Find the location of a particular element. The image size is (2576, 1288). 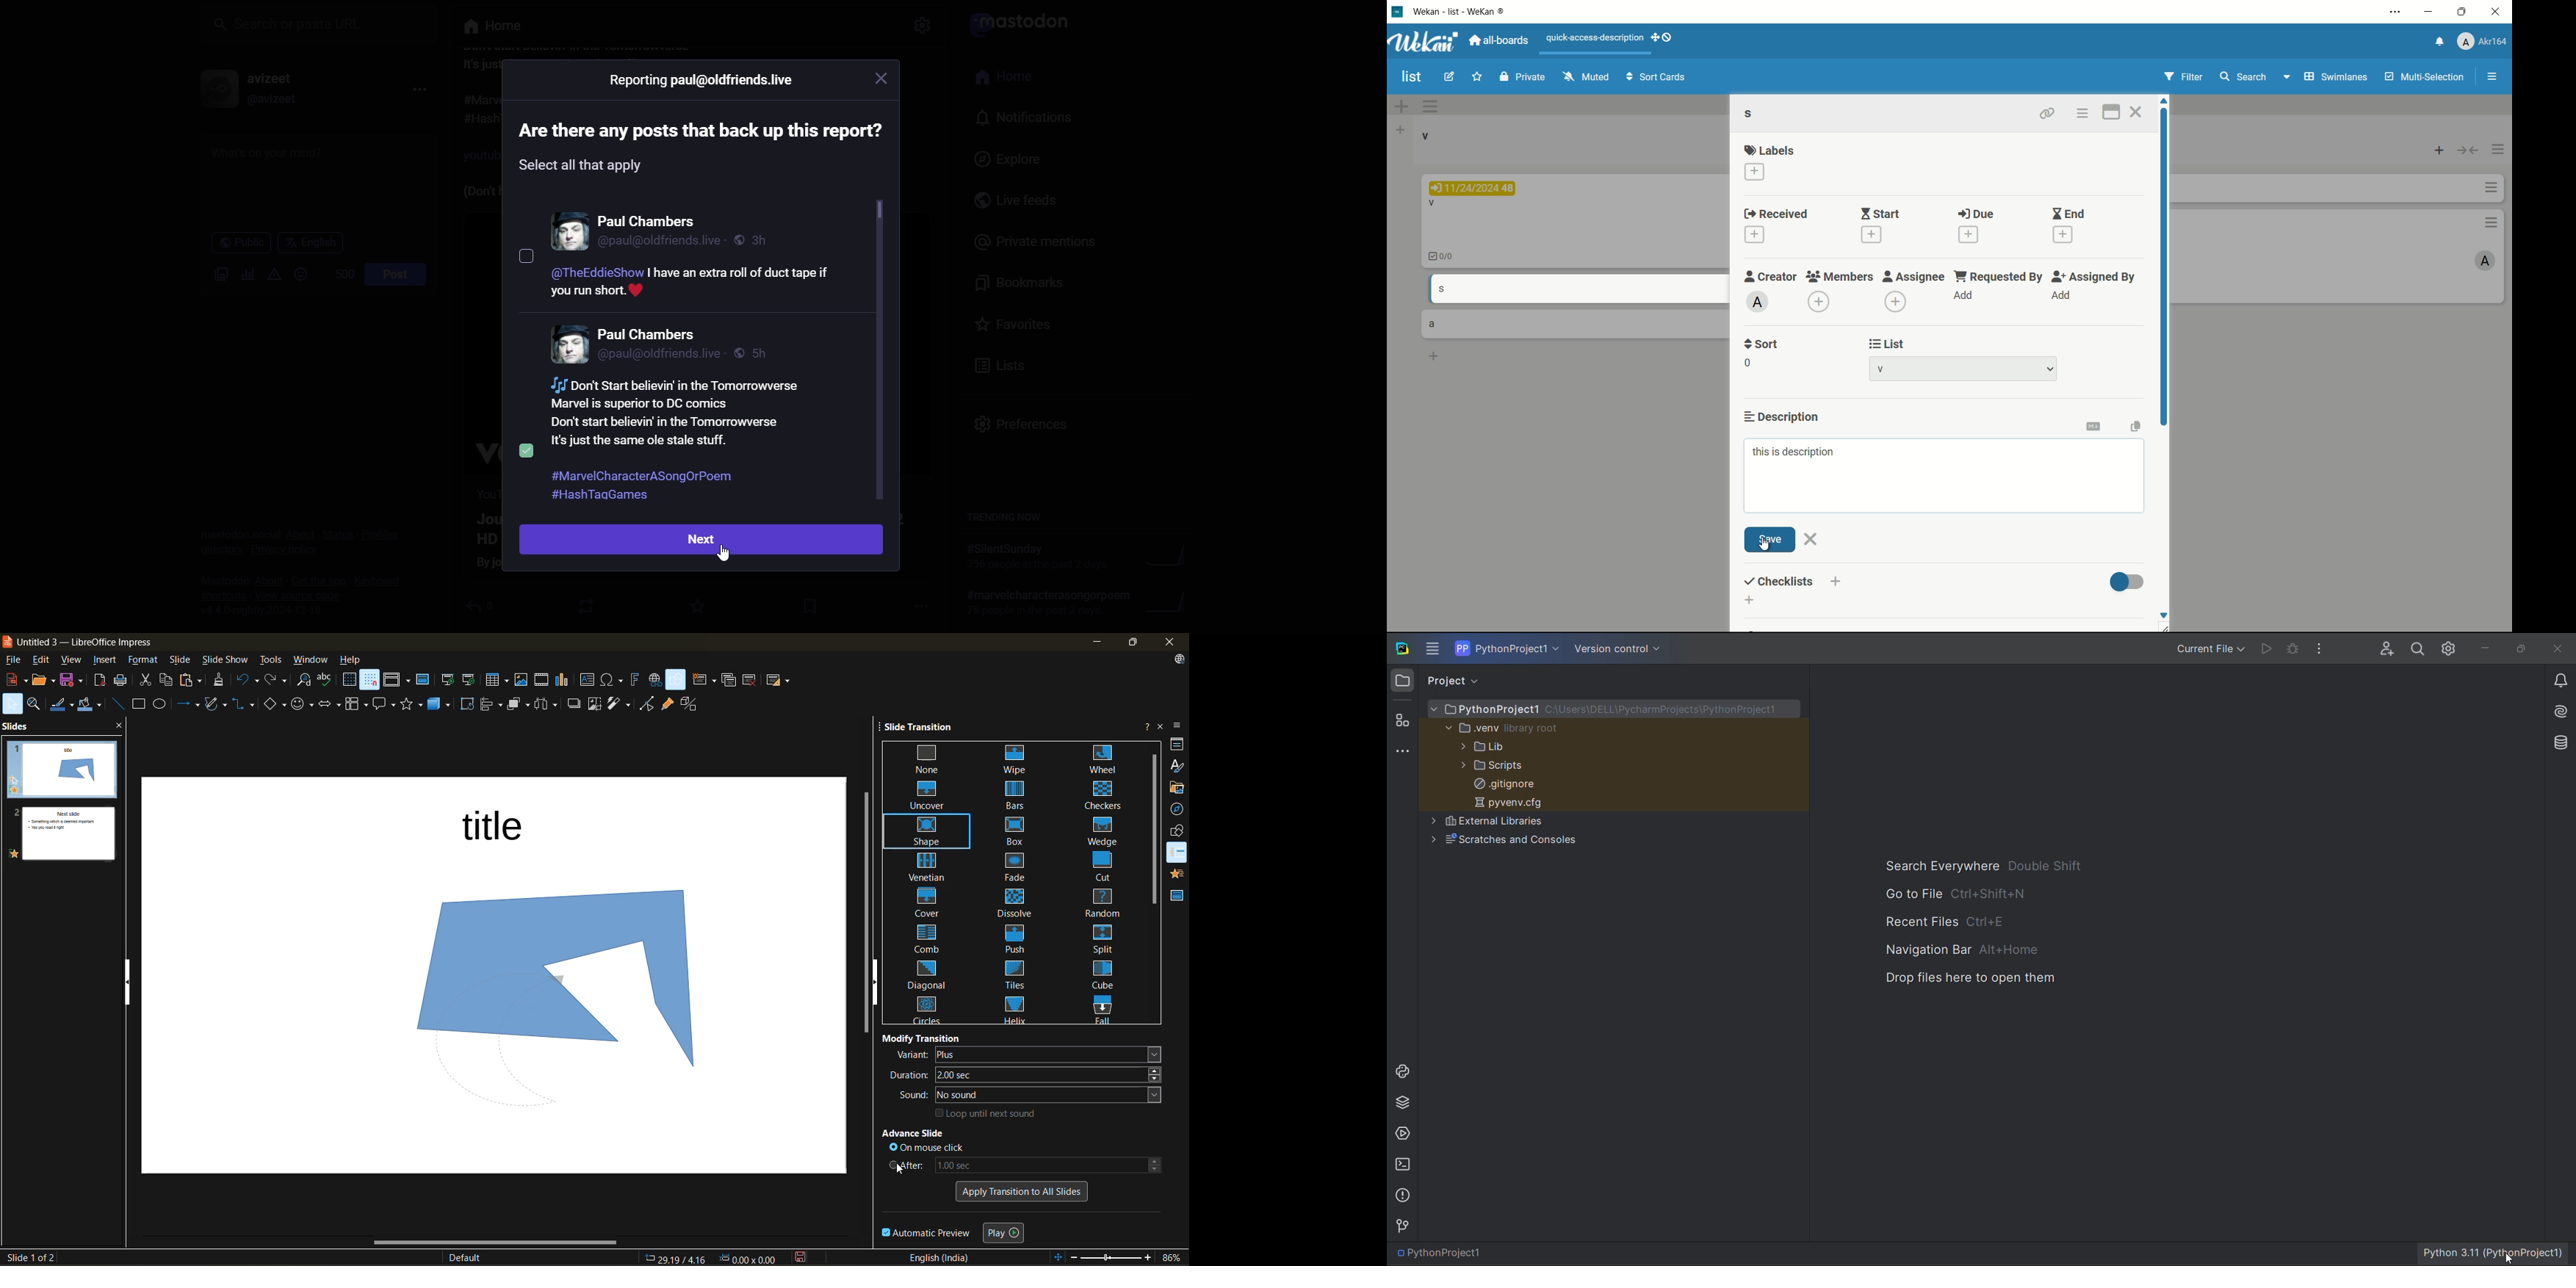

 is located at coordinates (726, 552).